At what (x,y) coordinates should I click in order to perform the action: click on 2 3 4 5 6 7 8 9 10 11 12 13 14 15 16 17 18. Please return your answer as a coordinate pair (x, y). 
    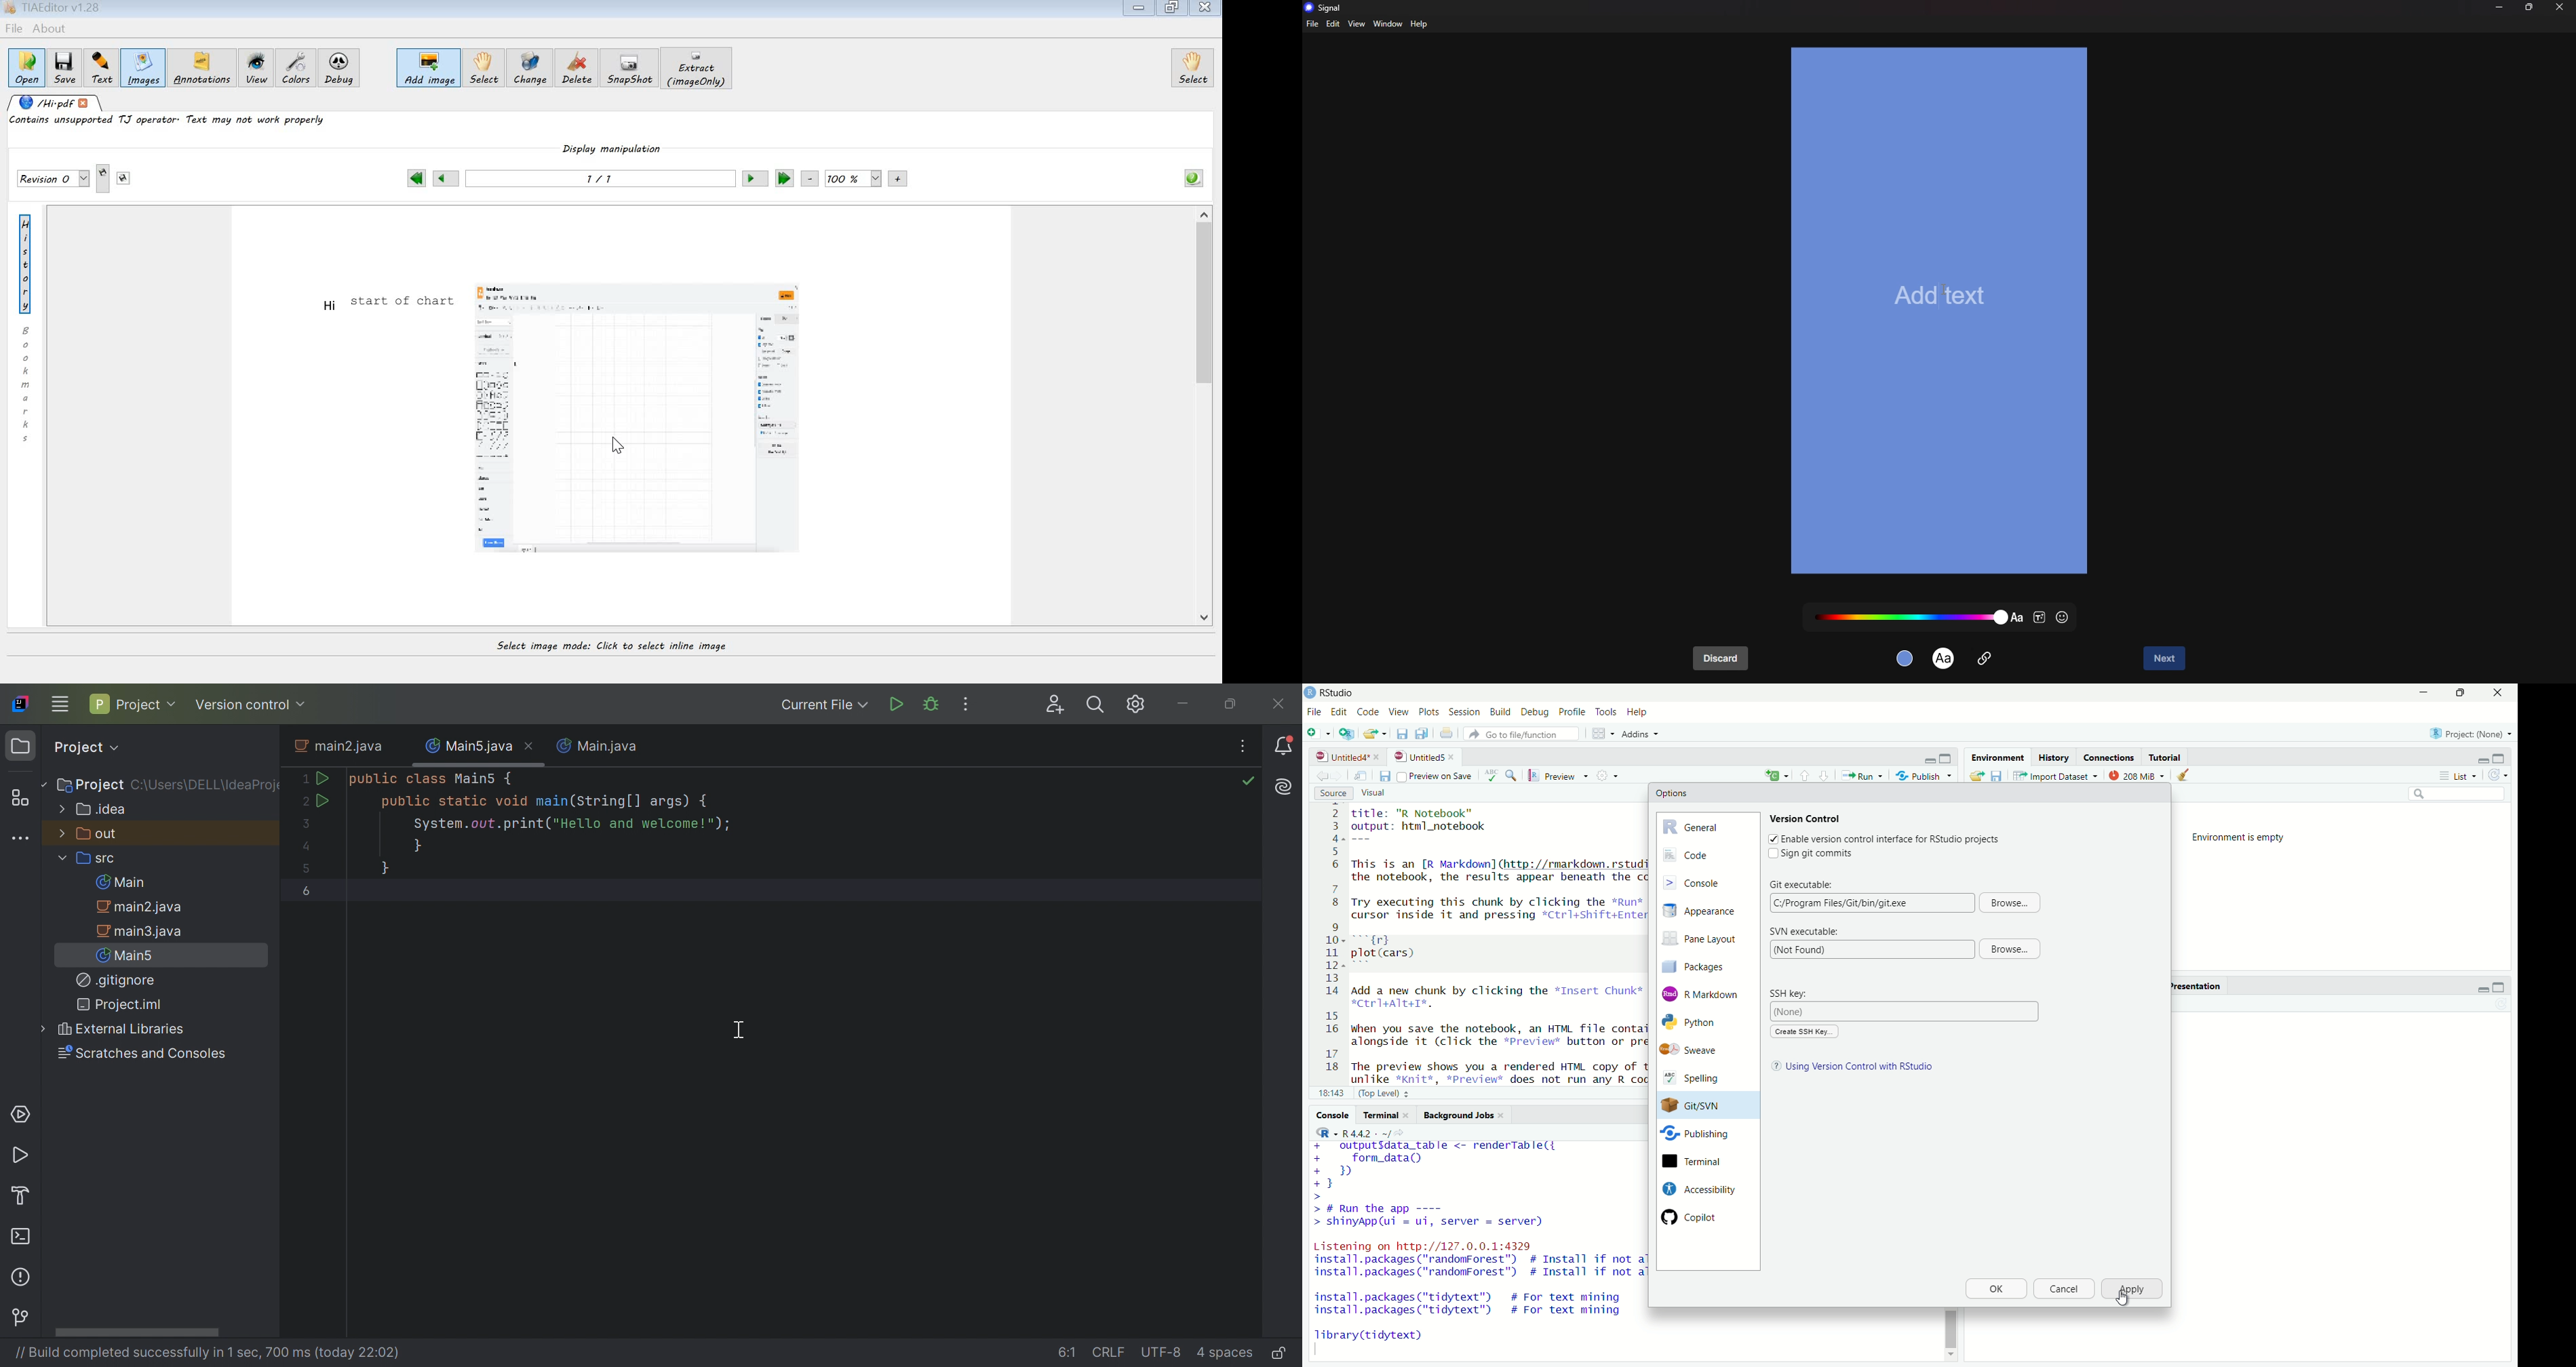
    Looking at the image, I should click on (1329, 943).